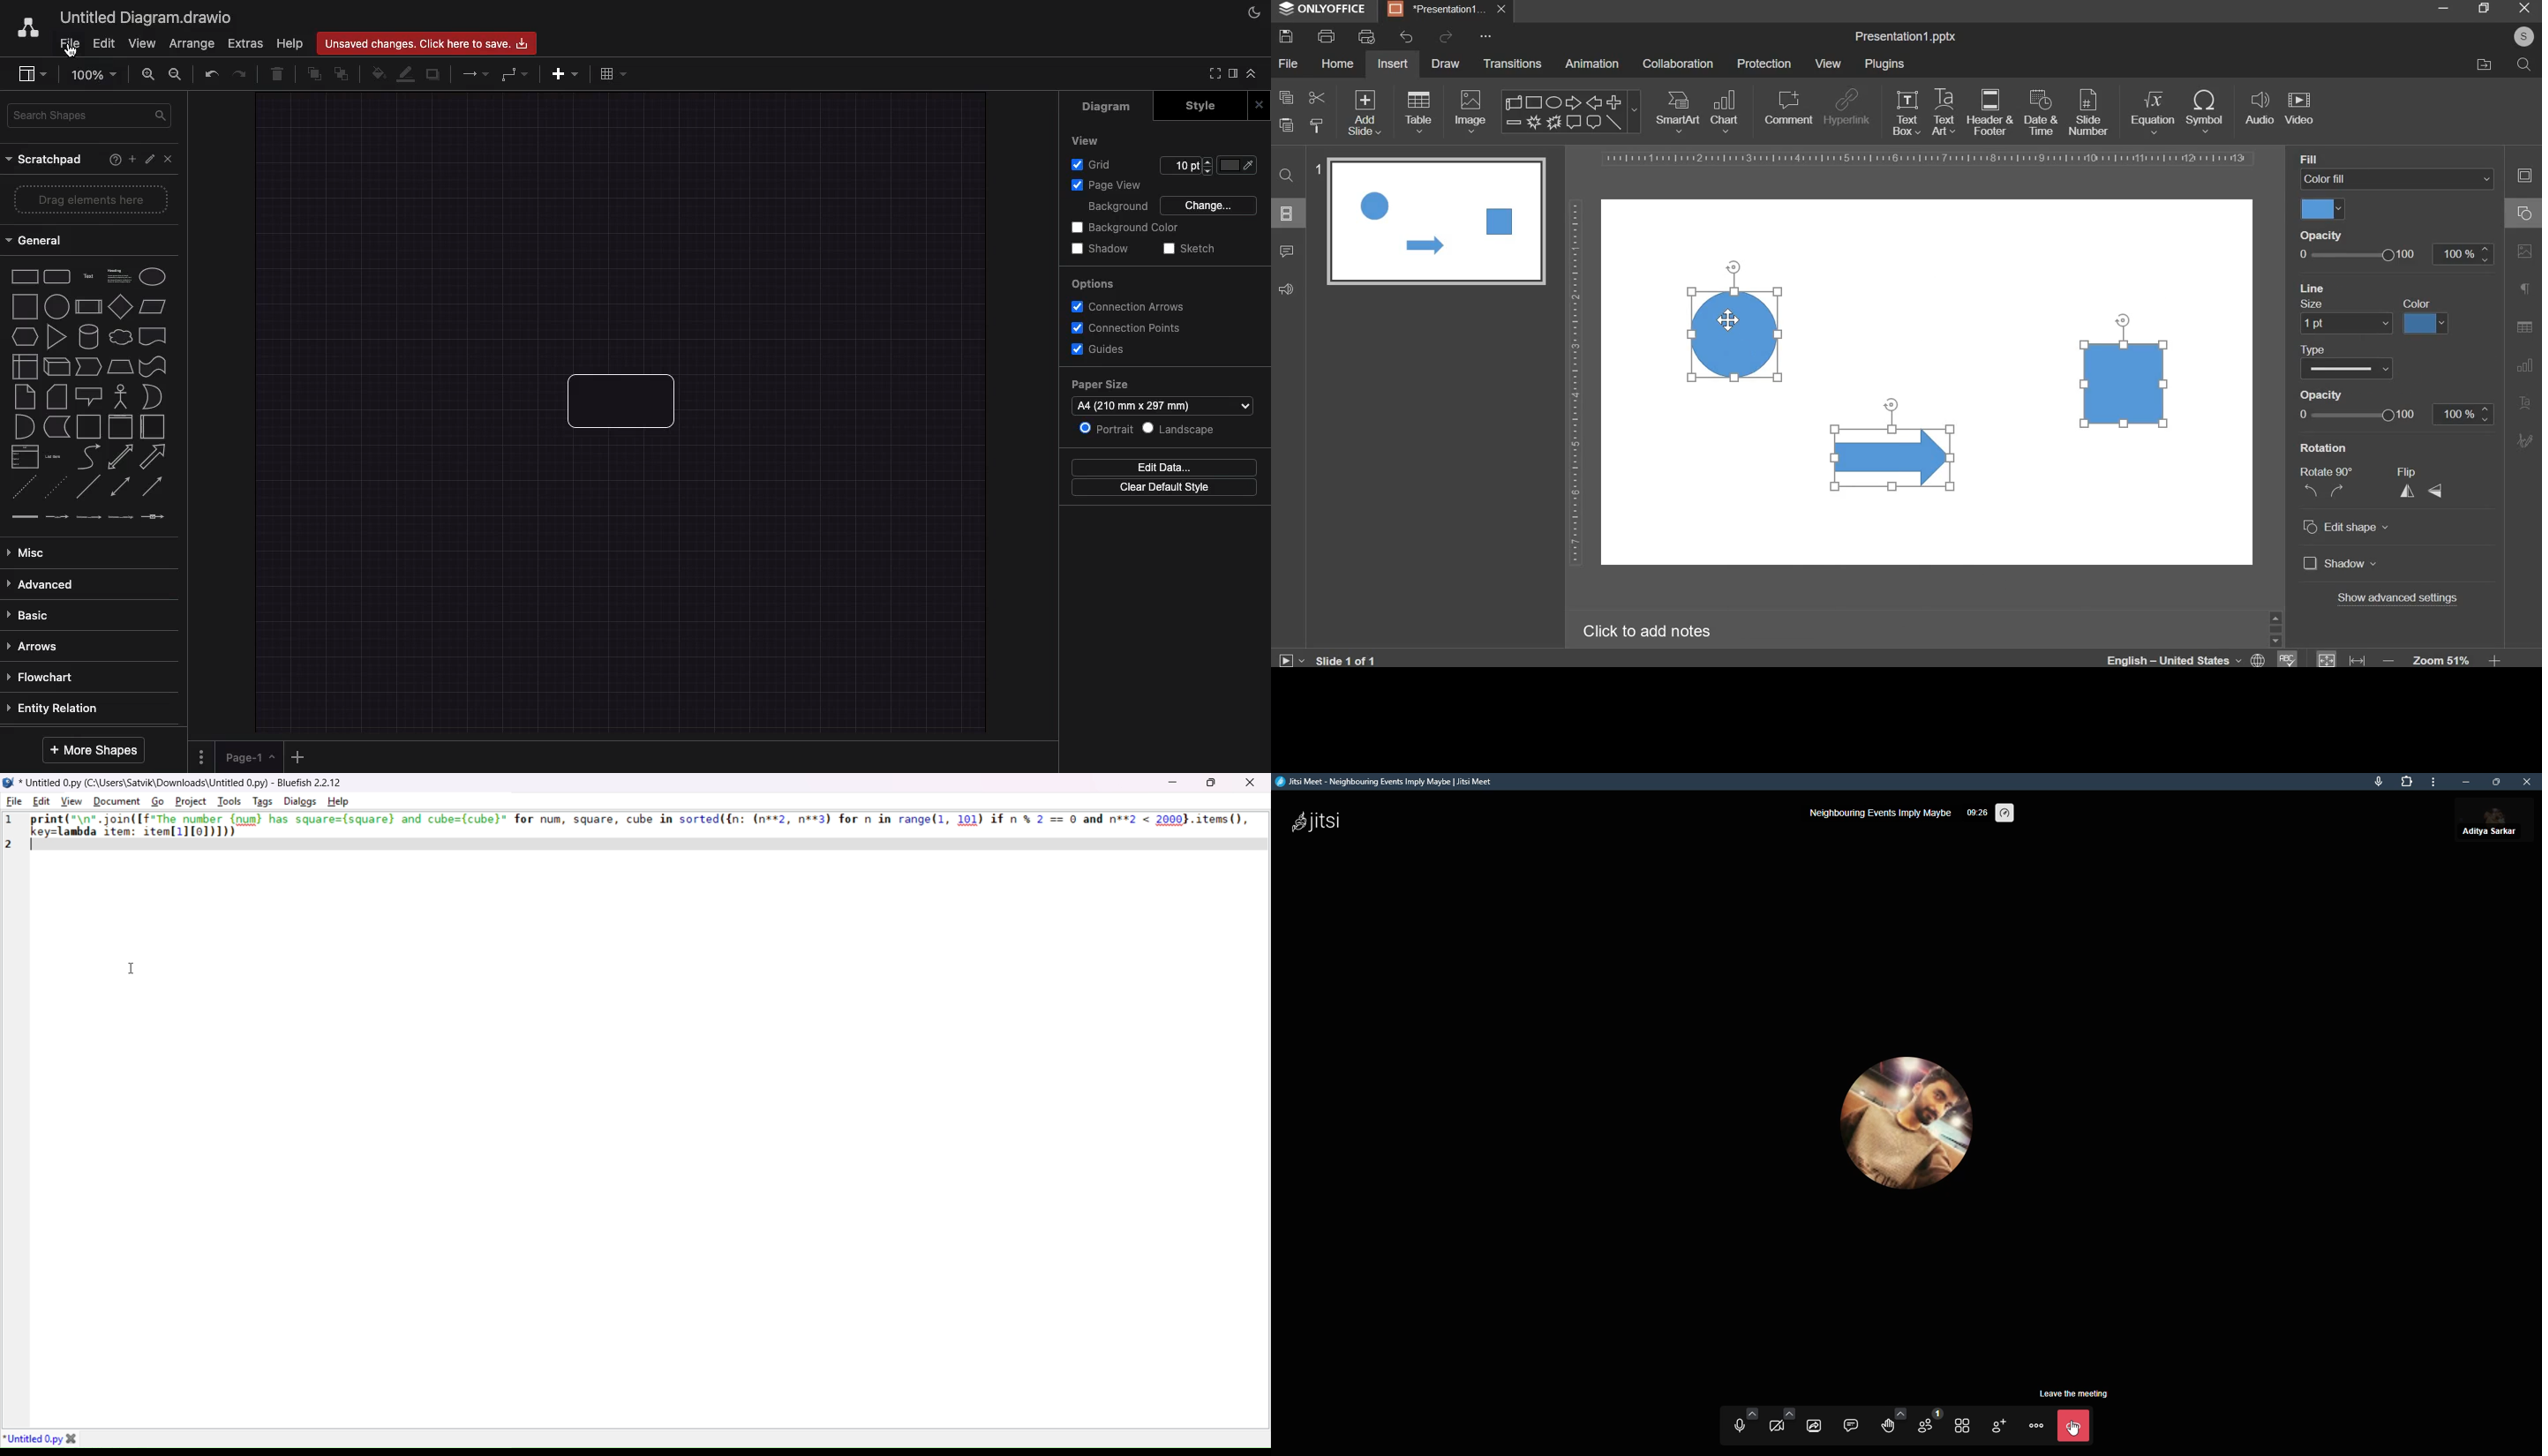  Describe the element at coordinates (2358, 661) in the screenshot. I see `fit to width` at that location.